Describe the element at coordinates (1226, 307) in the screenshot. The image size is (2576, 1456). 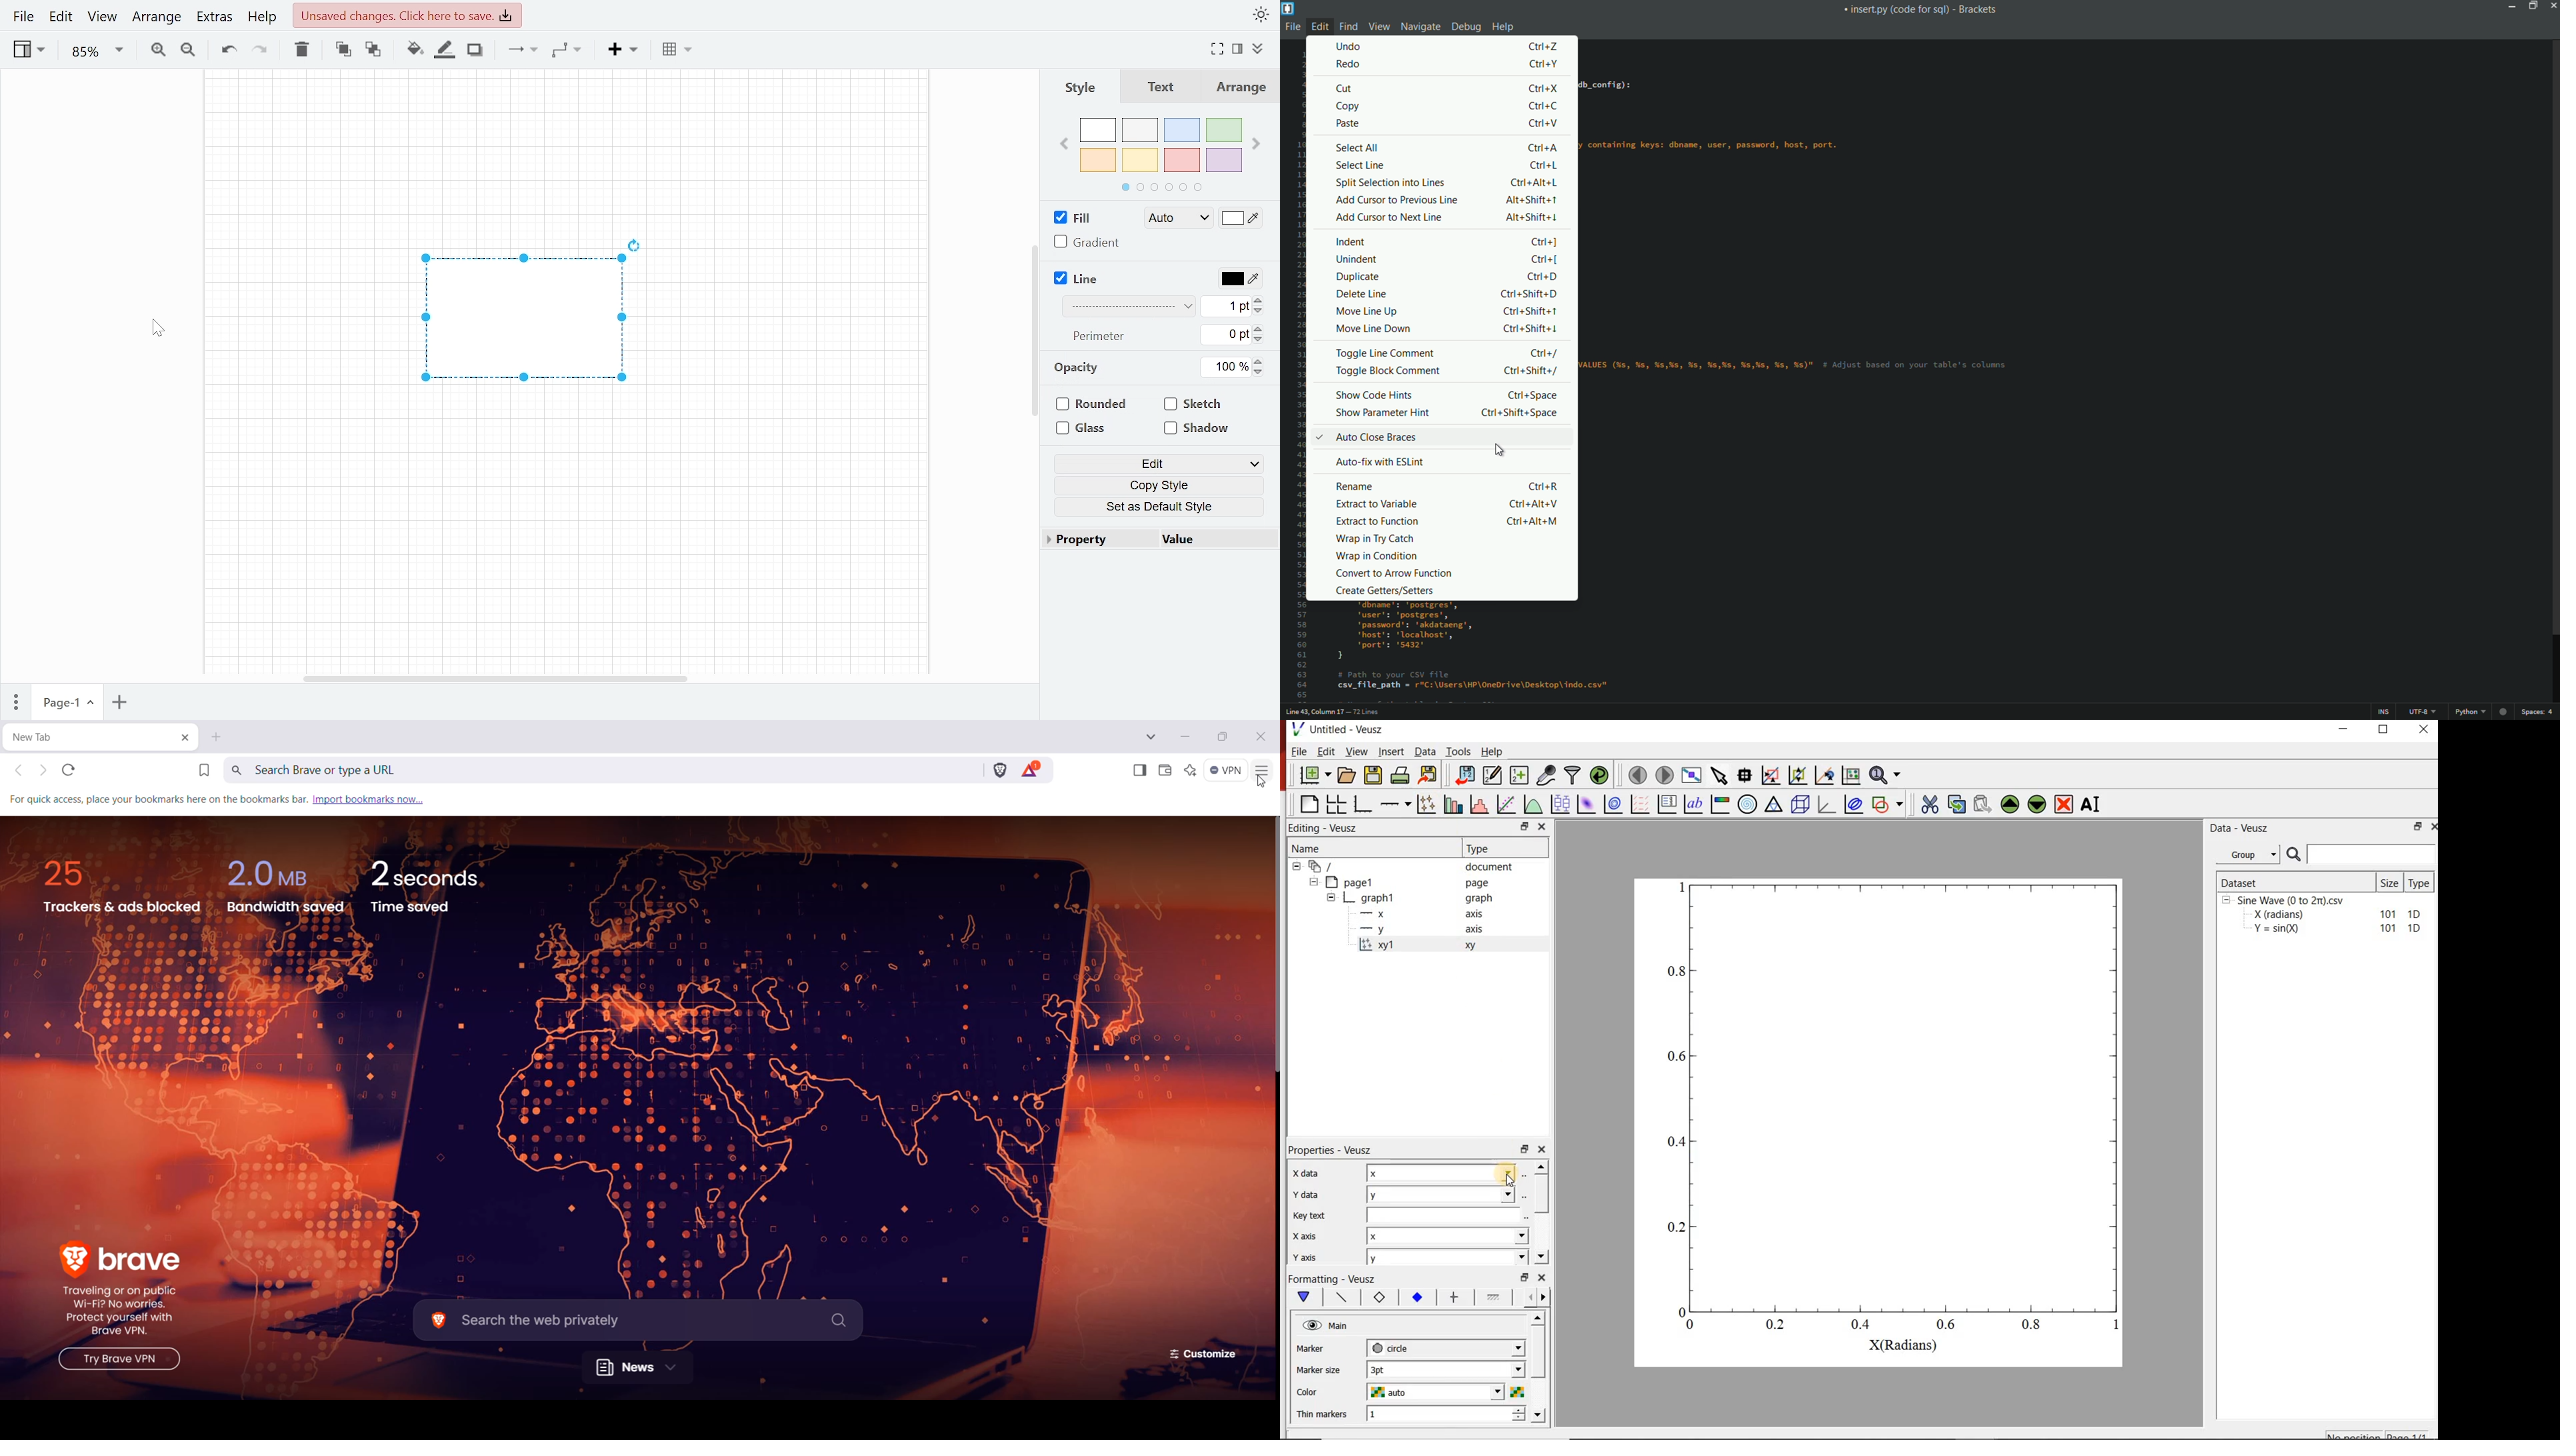
I see `Line width (1 pt)` at that location.